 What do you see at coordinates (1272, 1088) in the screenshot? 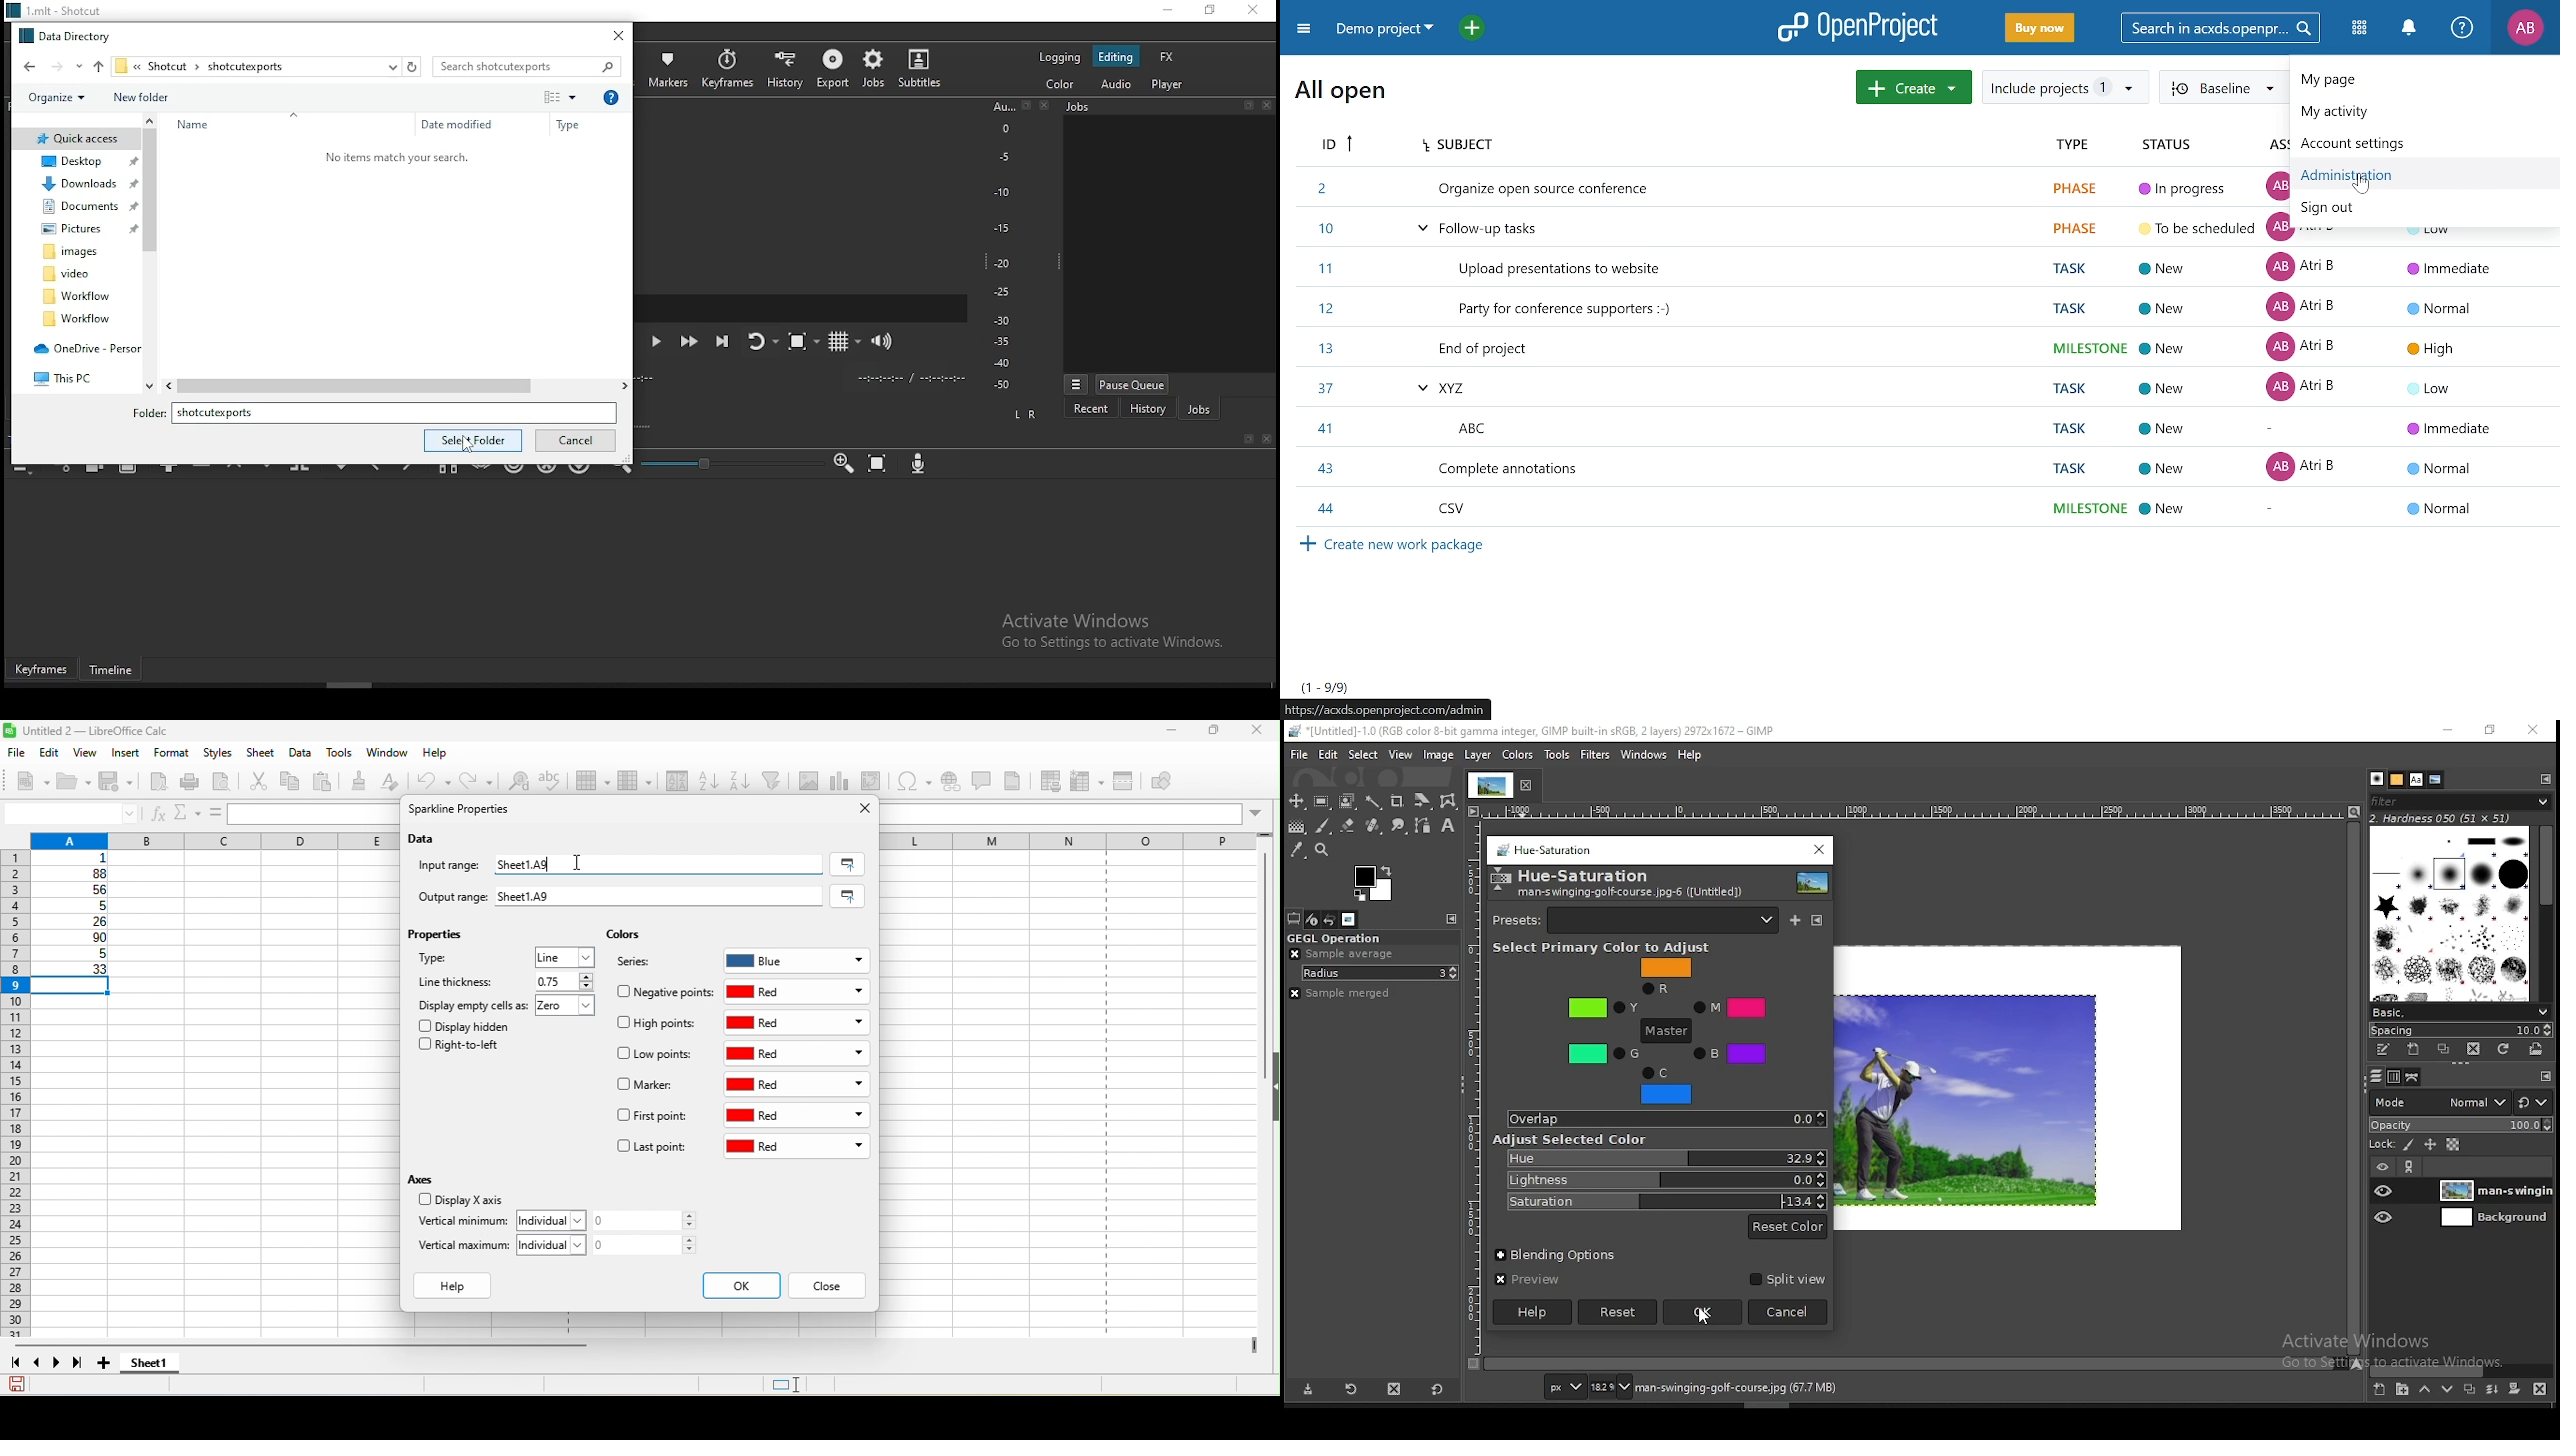
I see `hide` at bounding box center [1272, 1088].